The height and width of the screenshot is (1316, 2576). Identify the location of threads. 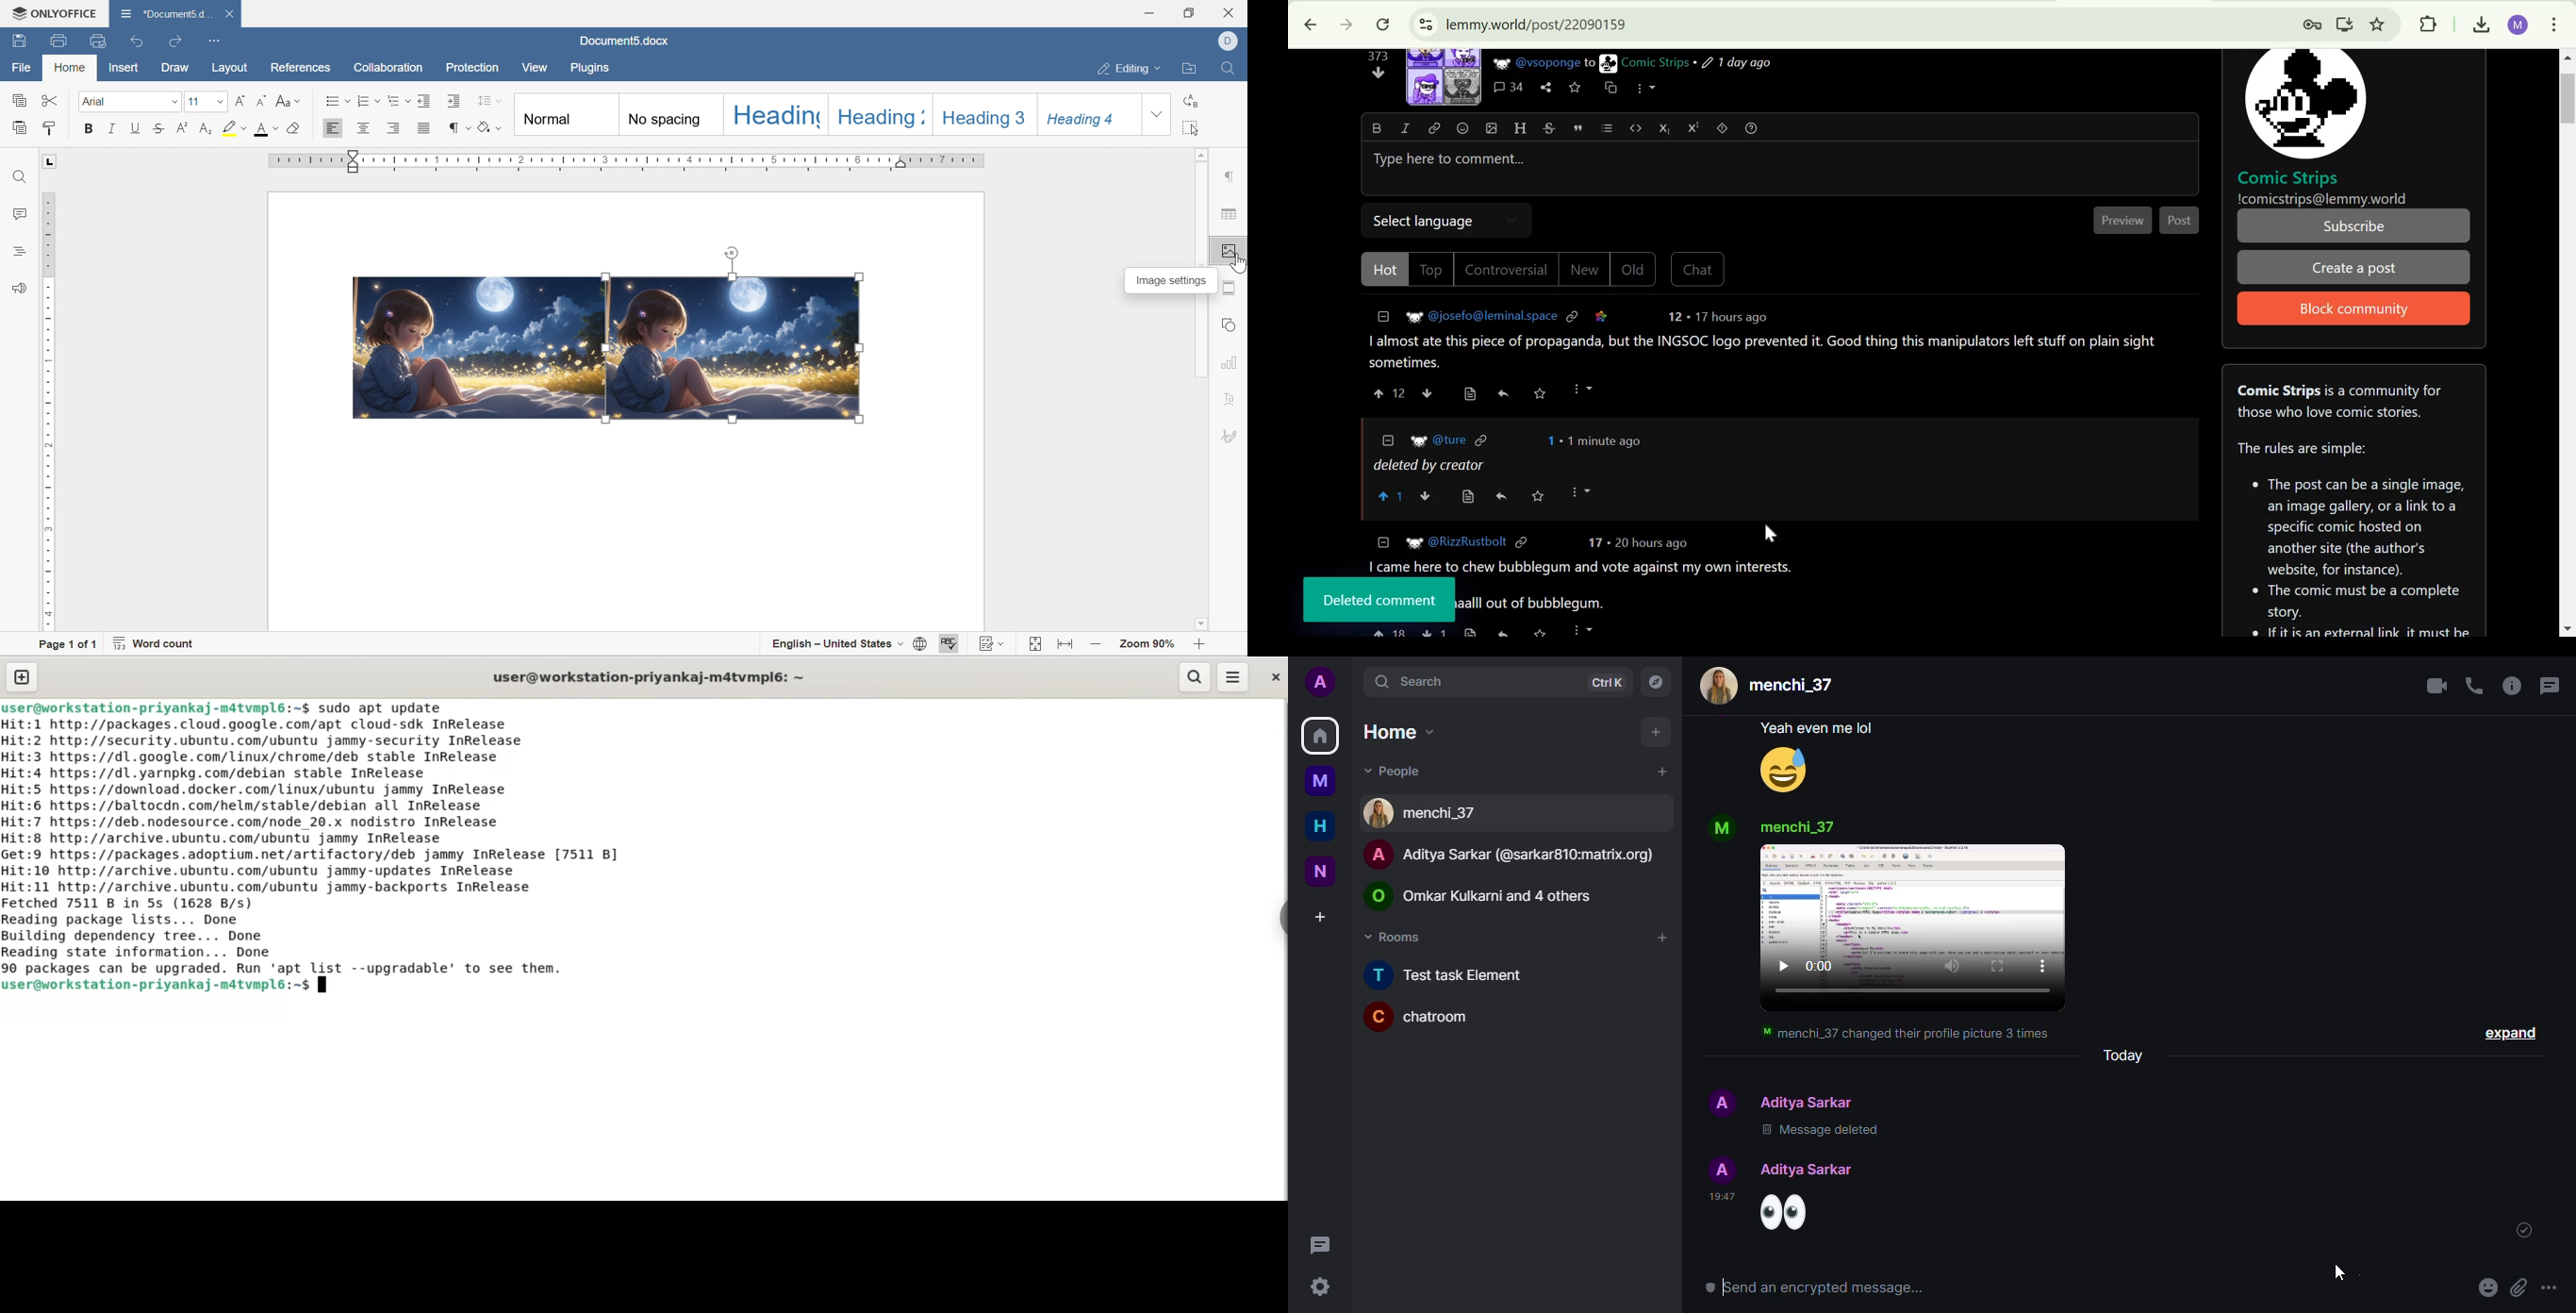
(2548, 686).